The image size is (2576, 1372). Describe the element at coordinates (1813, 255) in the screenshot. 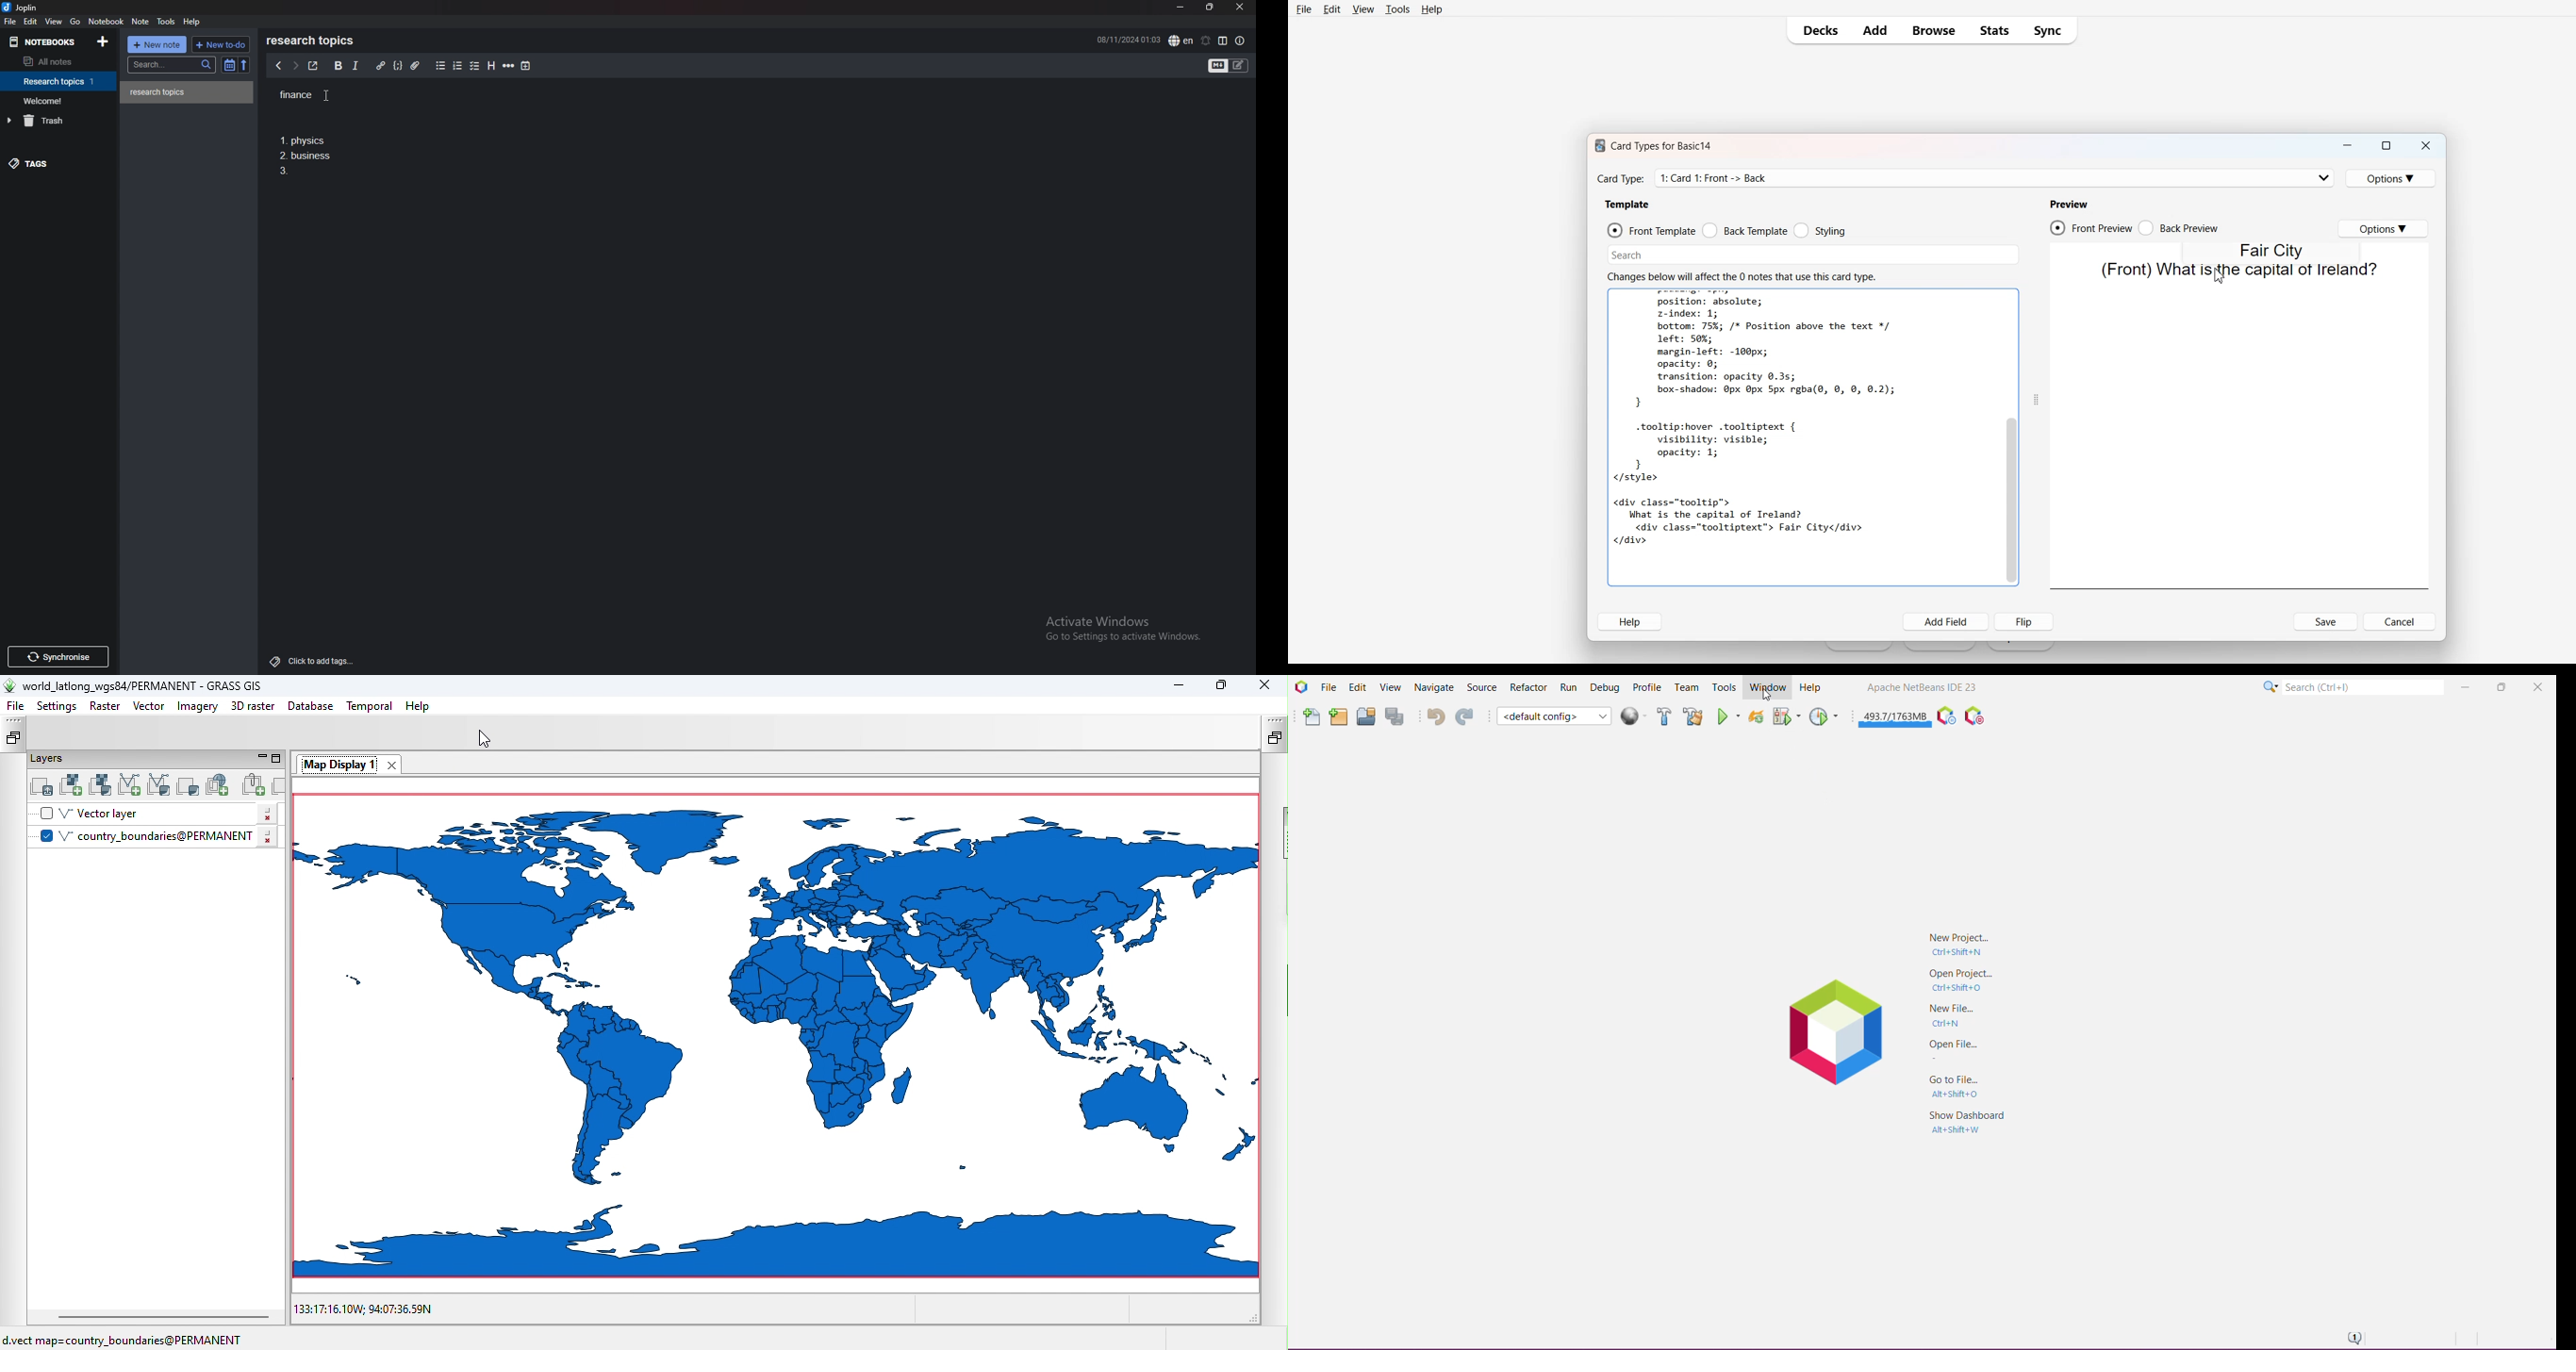

I see `Search Bar` at that location.